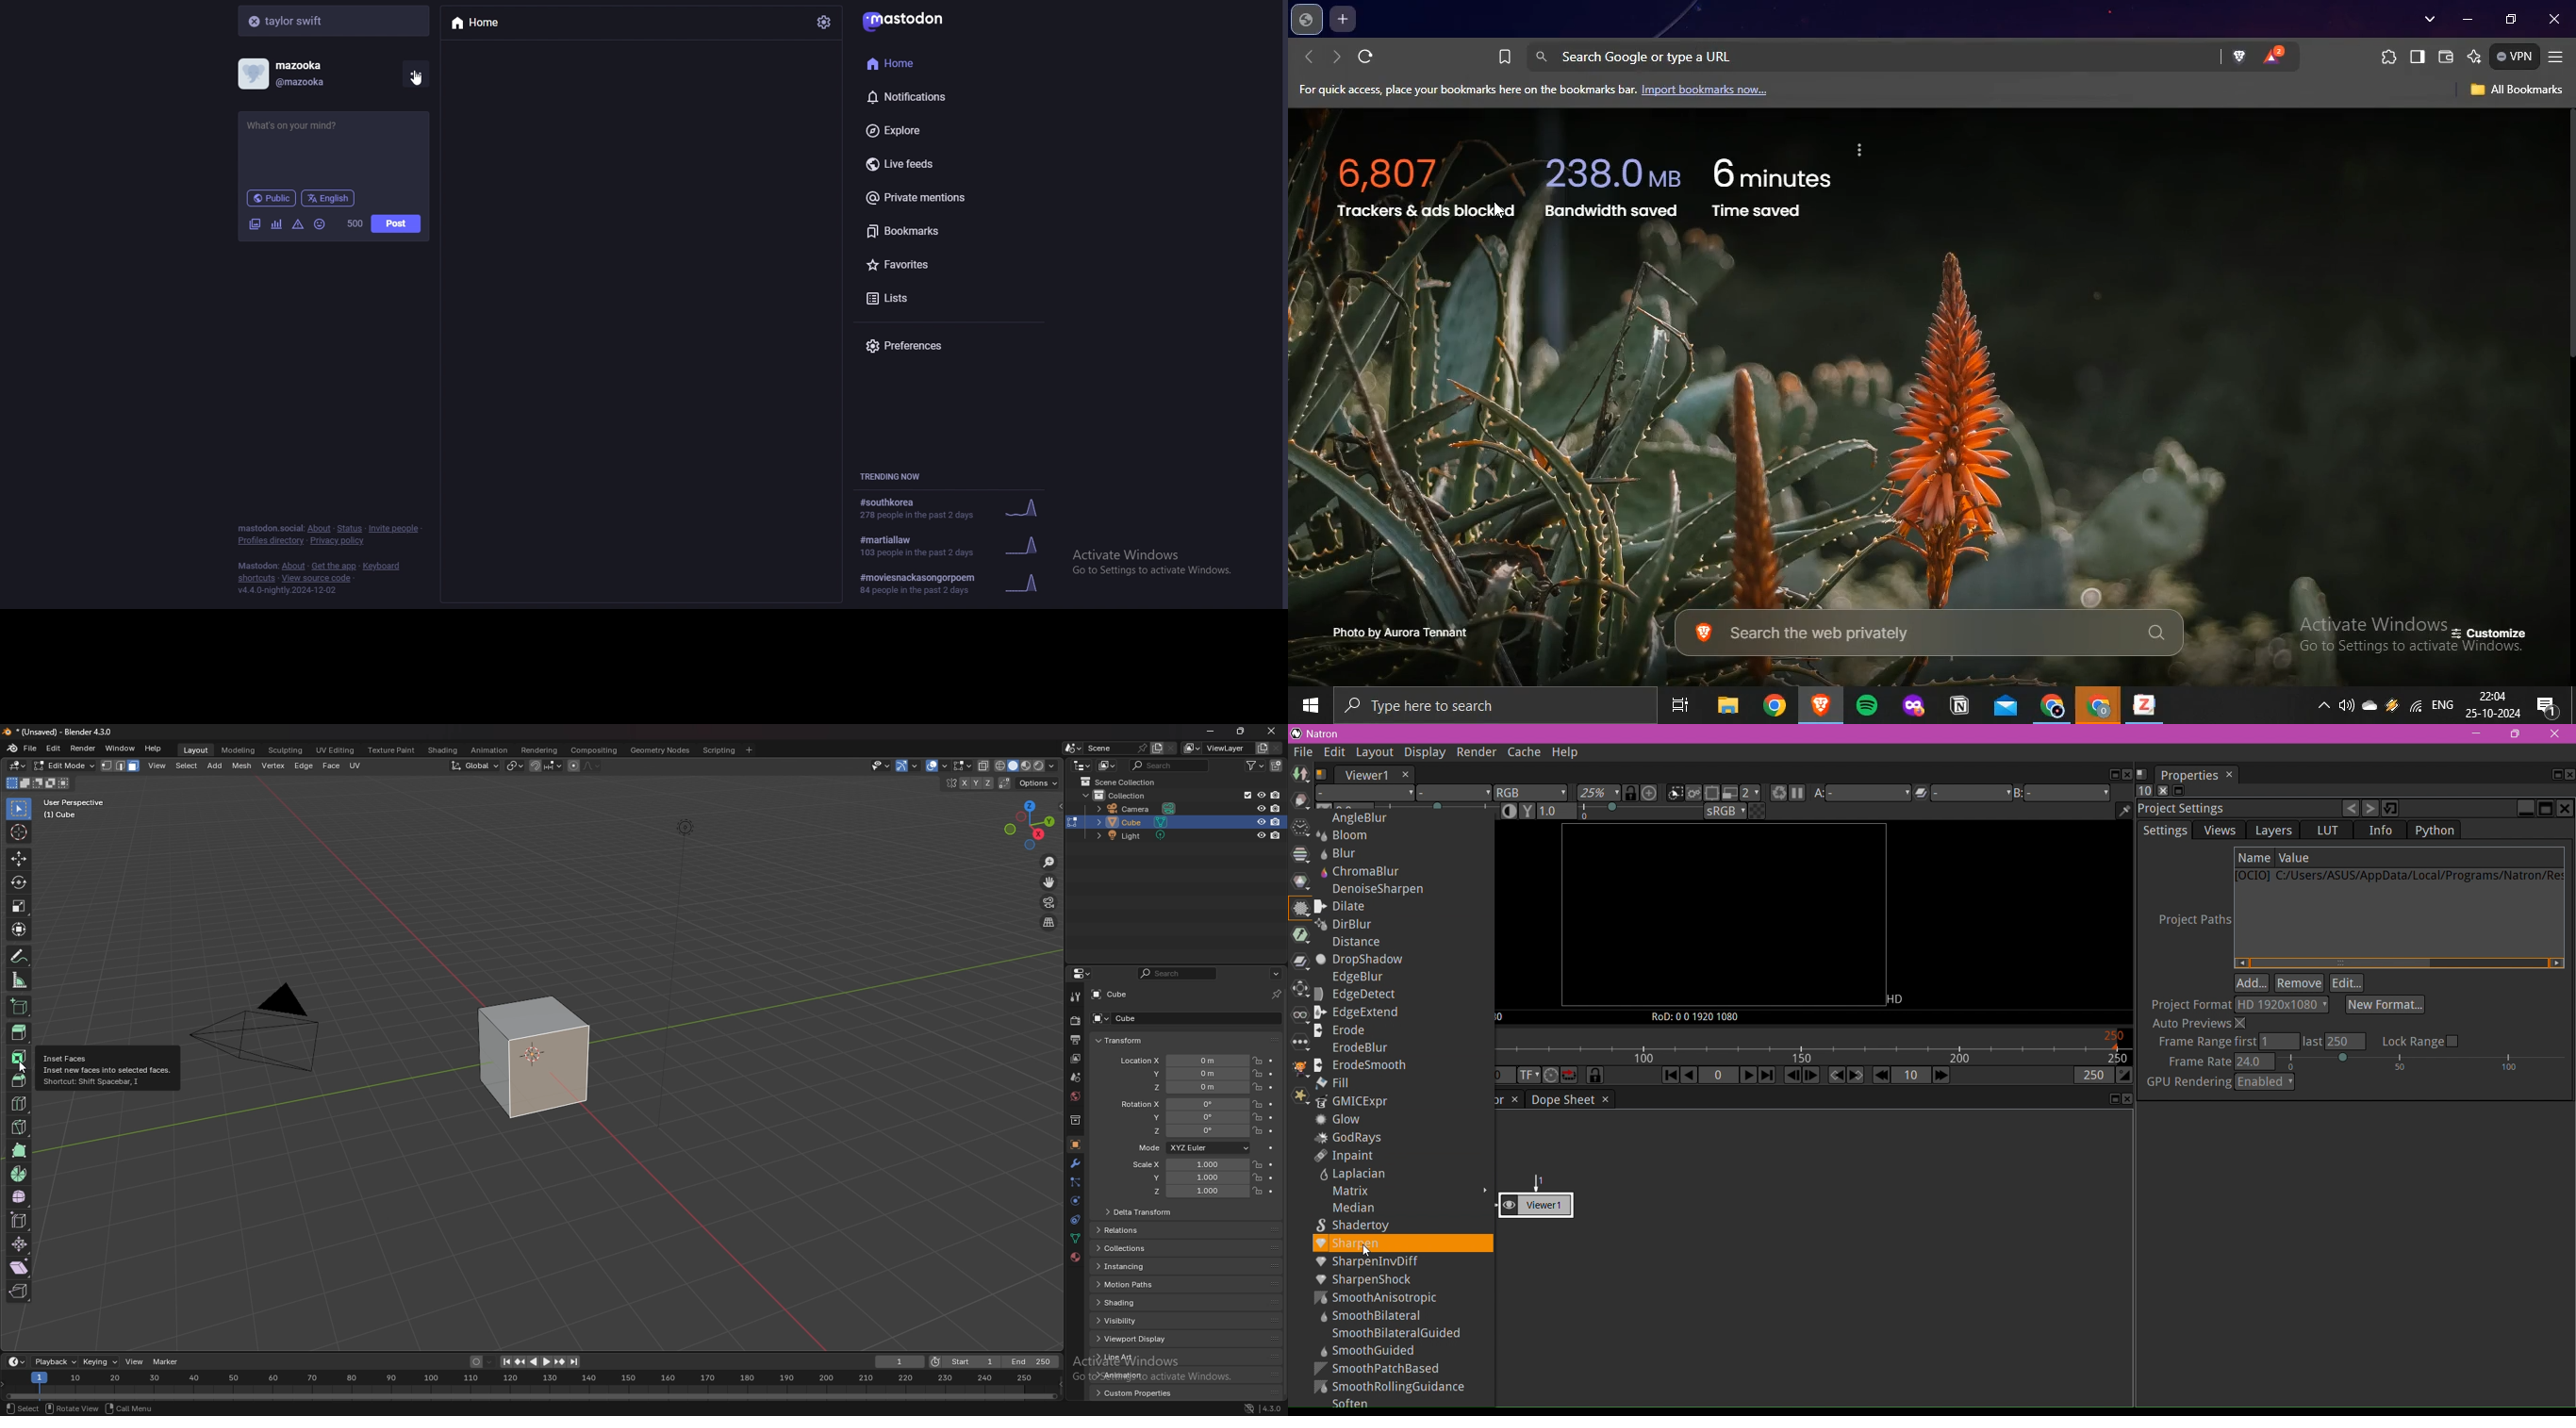  What do you see at coordinates (339, 541) in the screenshot?
I see `privacy policy` at bounding box center [339, 541].